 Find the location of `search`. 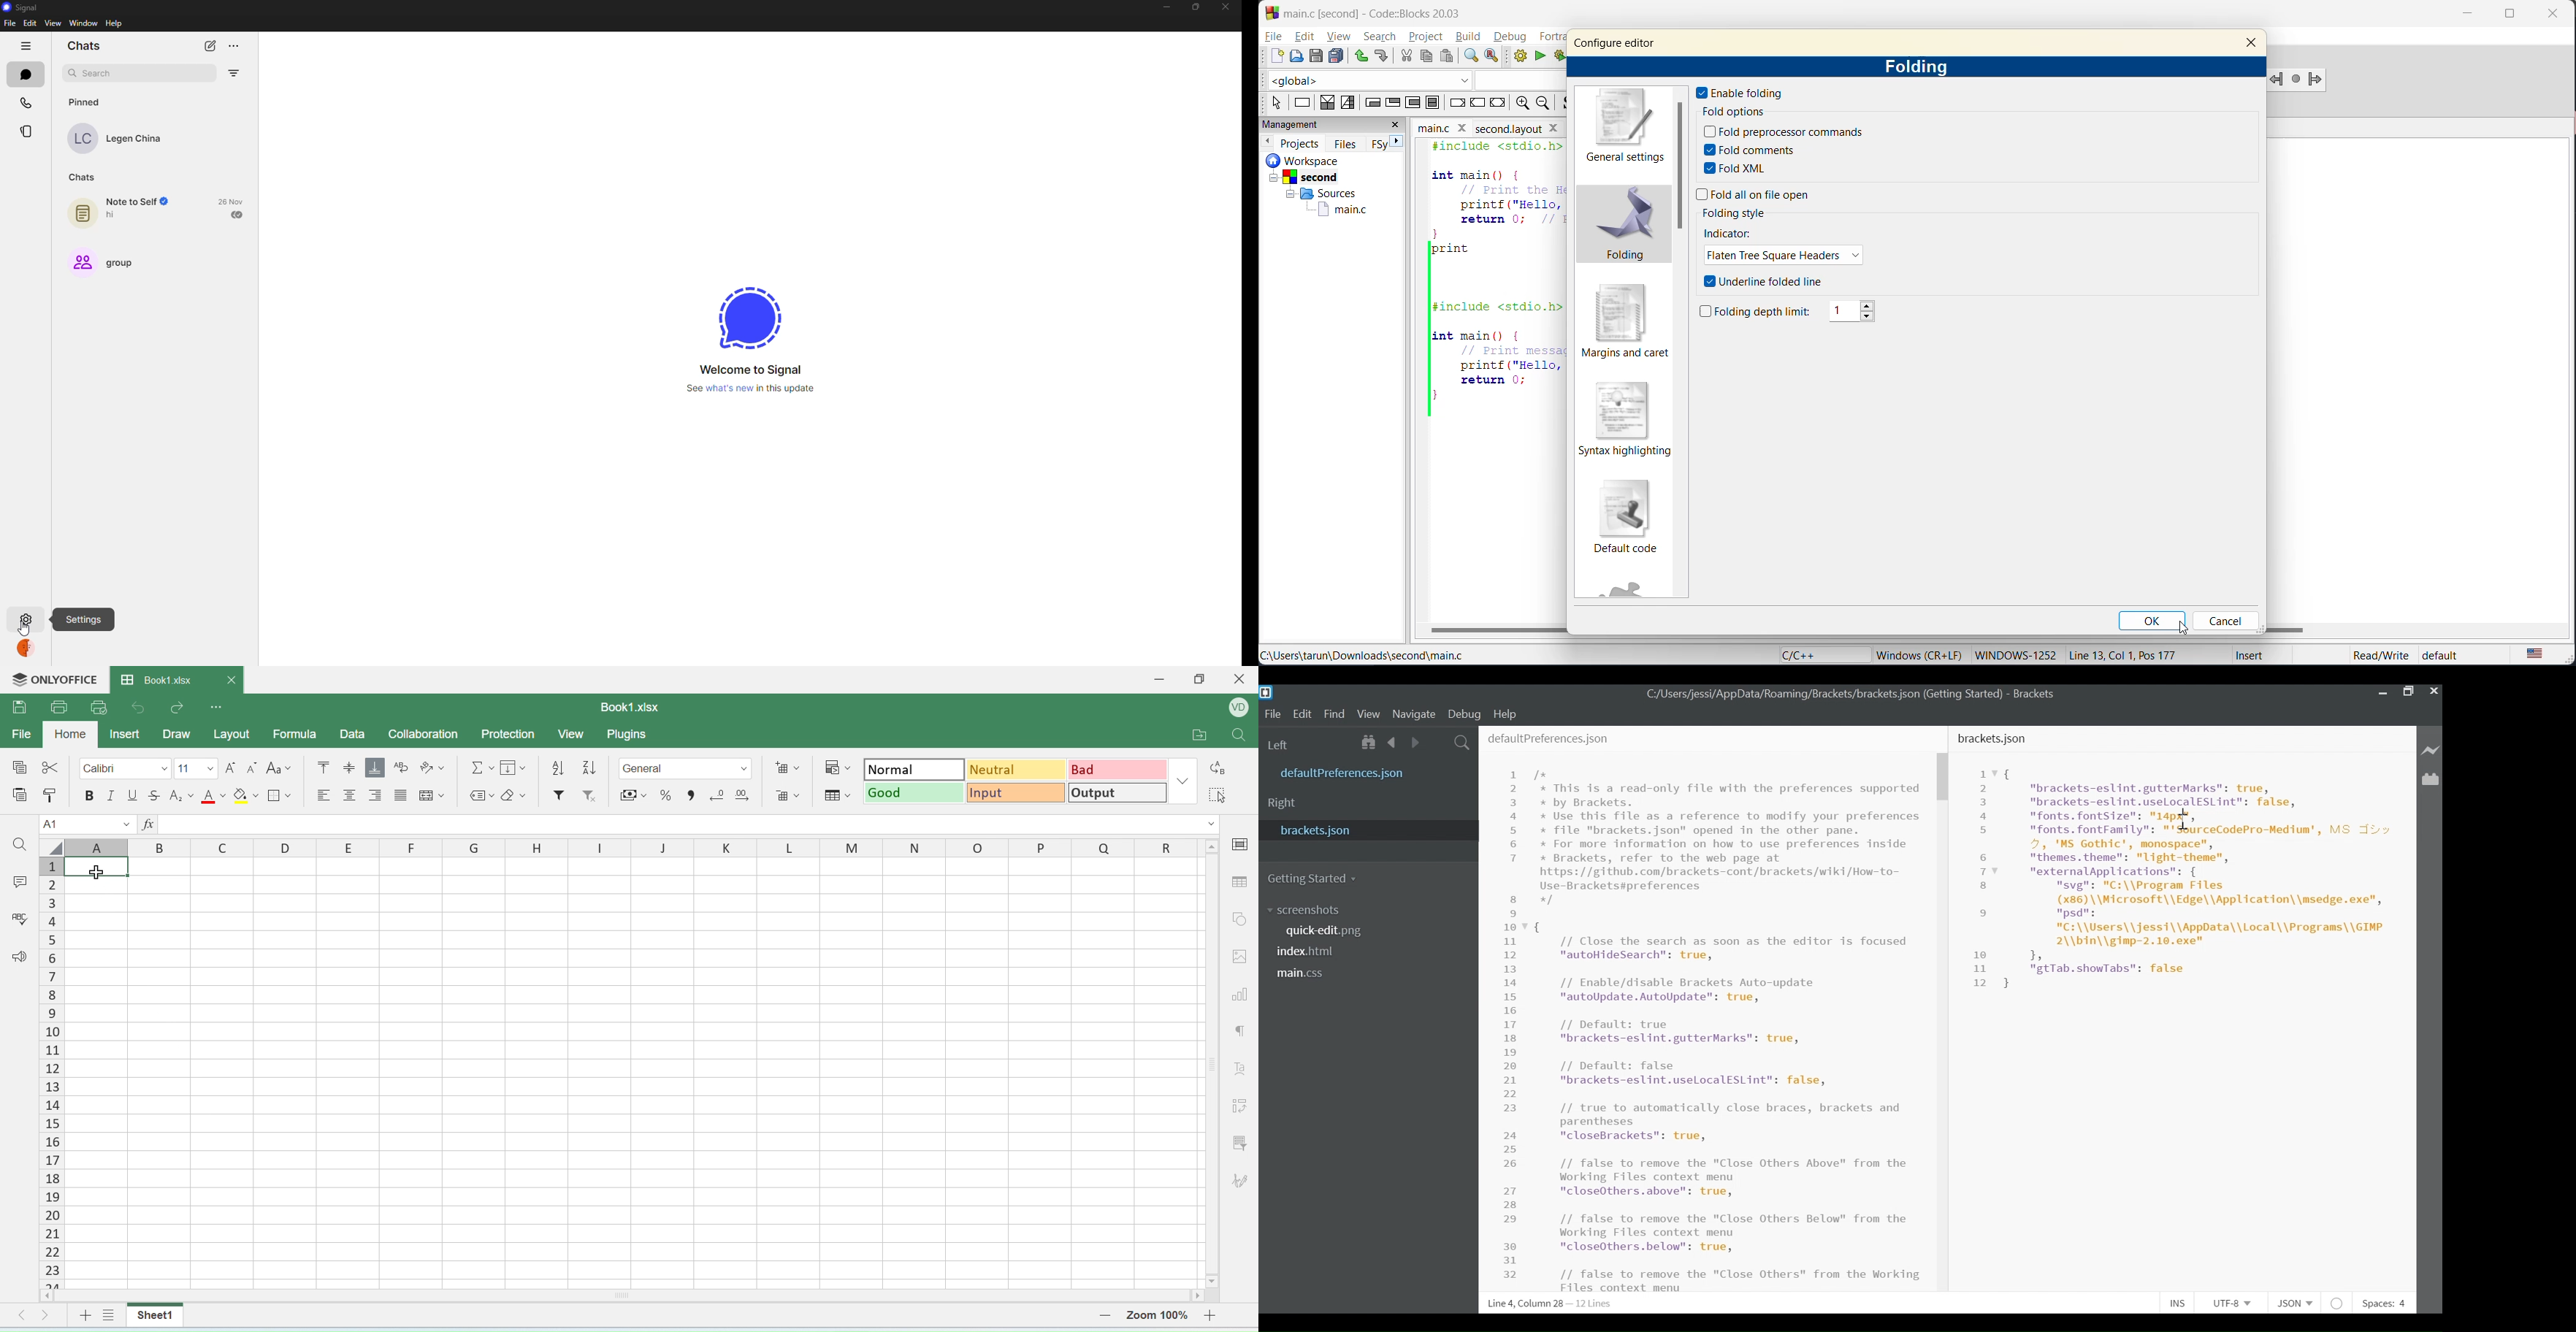

search is located at coordinates (1236, 737).